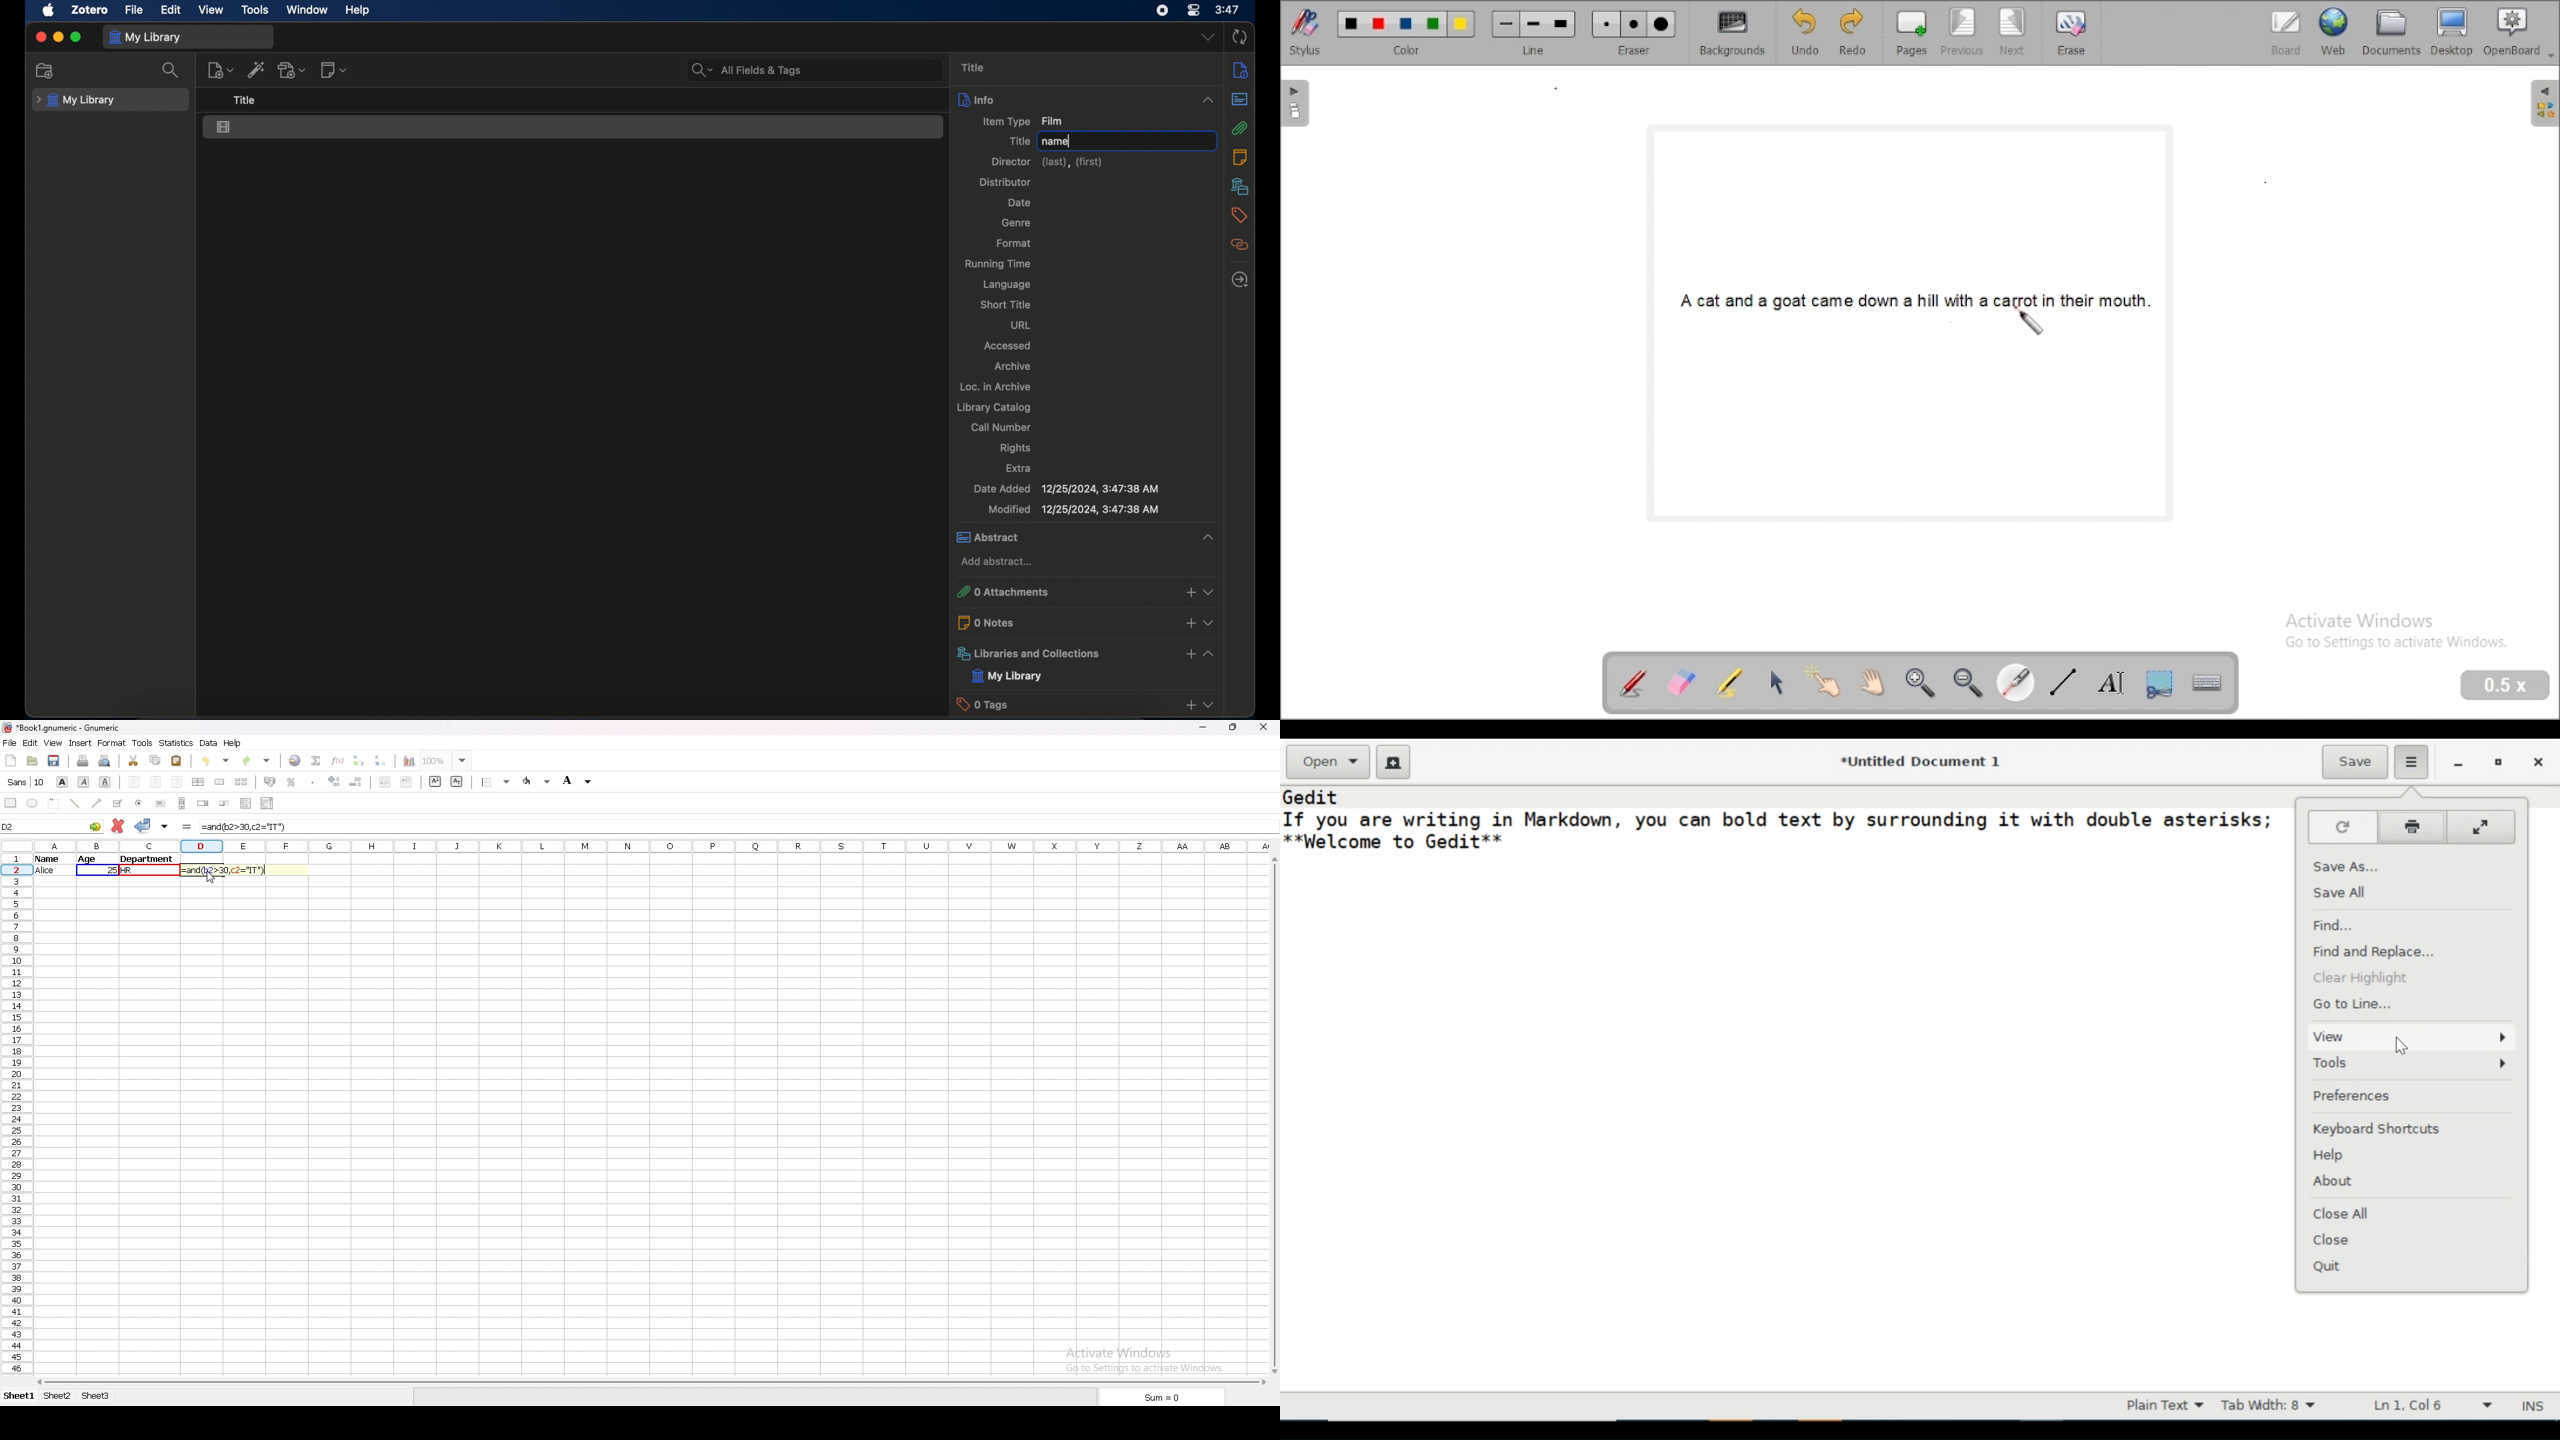  Describe the element at coordinates (747, 71) in the screenshot. I see `search bar` at that location.